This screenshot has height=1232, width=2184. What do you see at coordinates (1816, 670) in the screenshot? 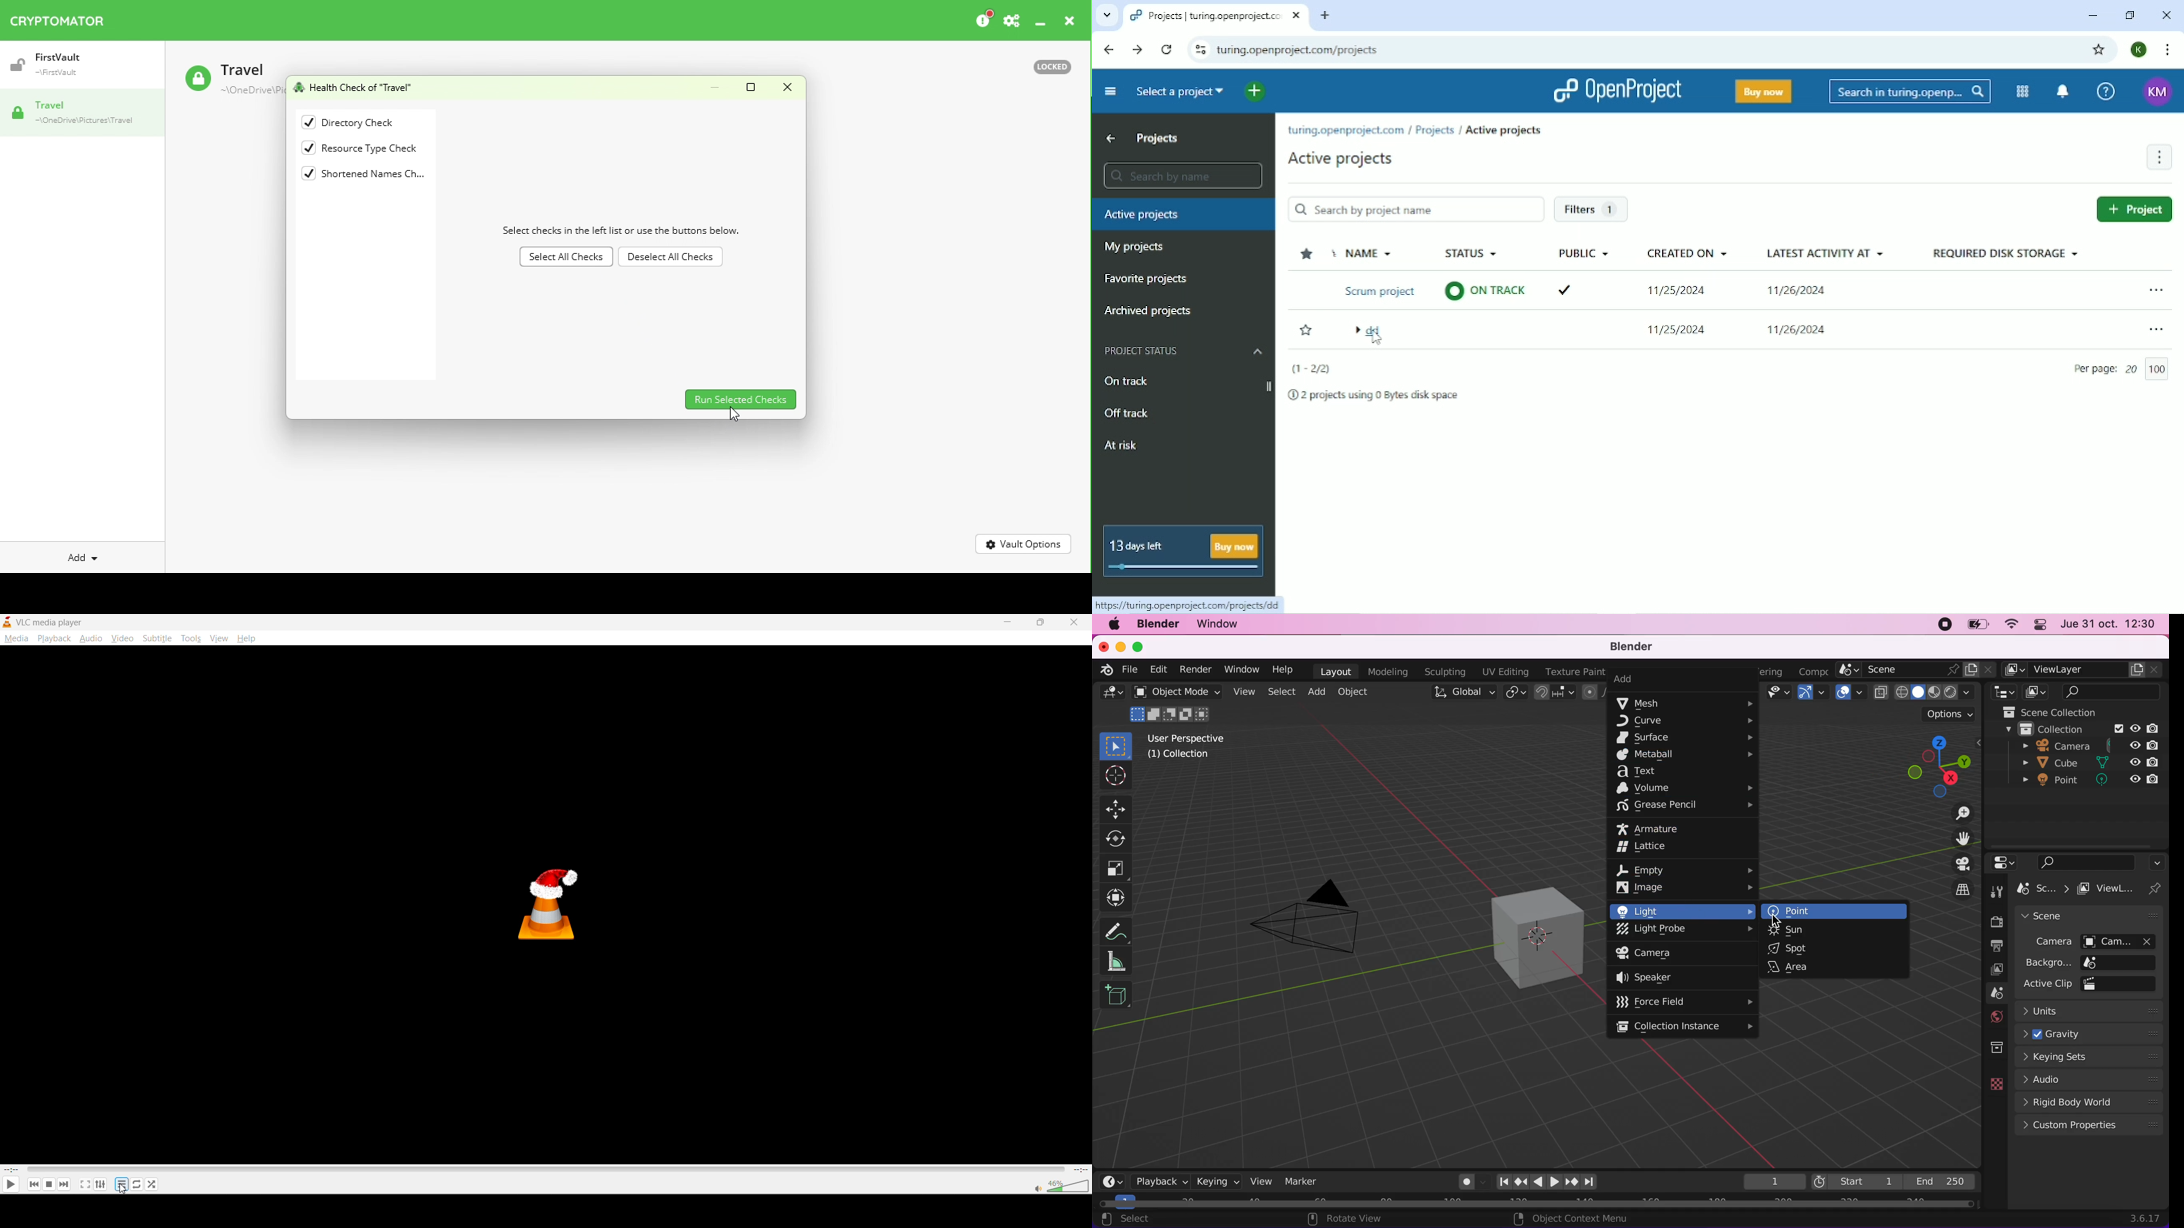
I see `active workspace` at bounding box center [1816, 670].